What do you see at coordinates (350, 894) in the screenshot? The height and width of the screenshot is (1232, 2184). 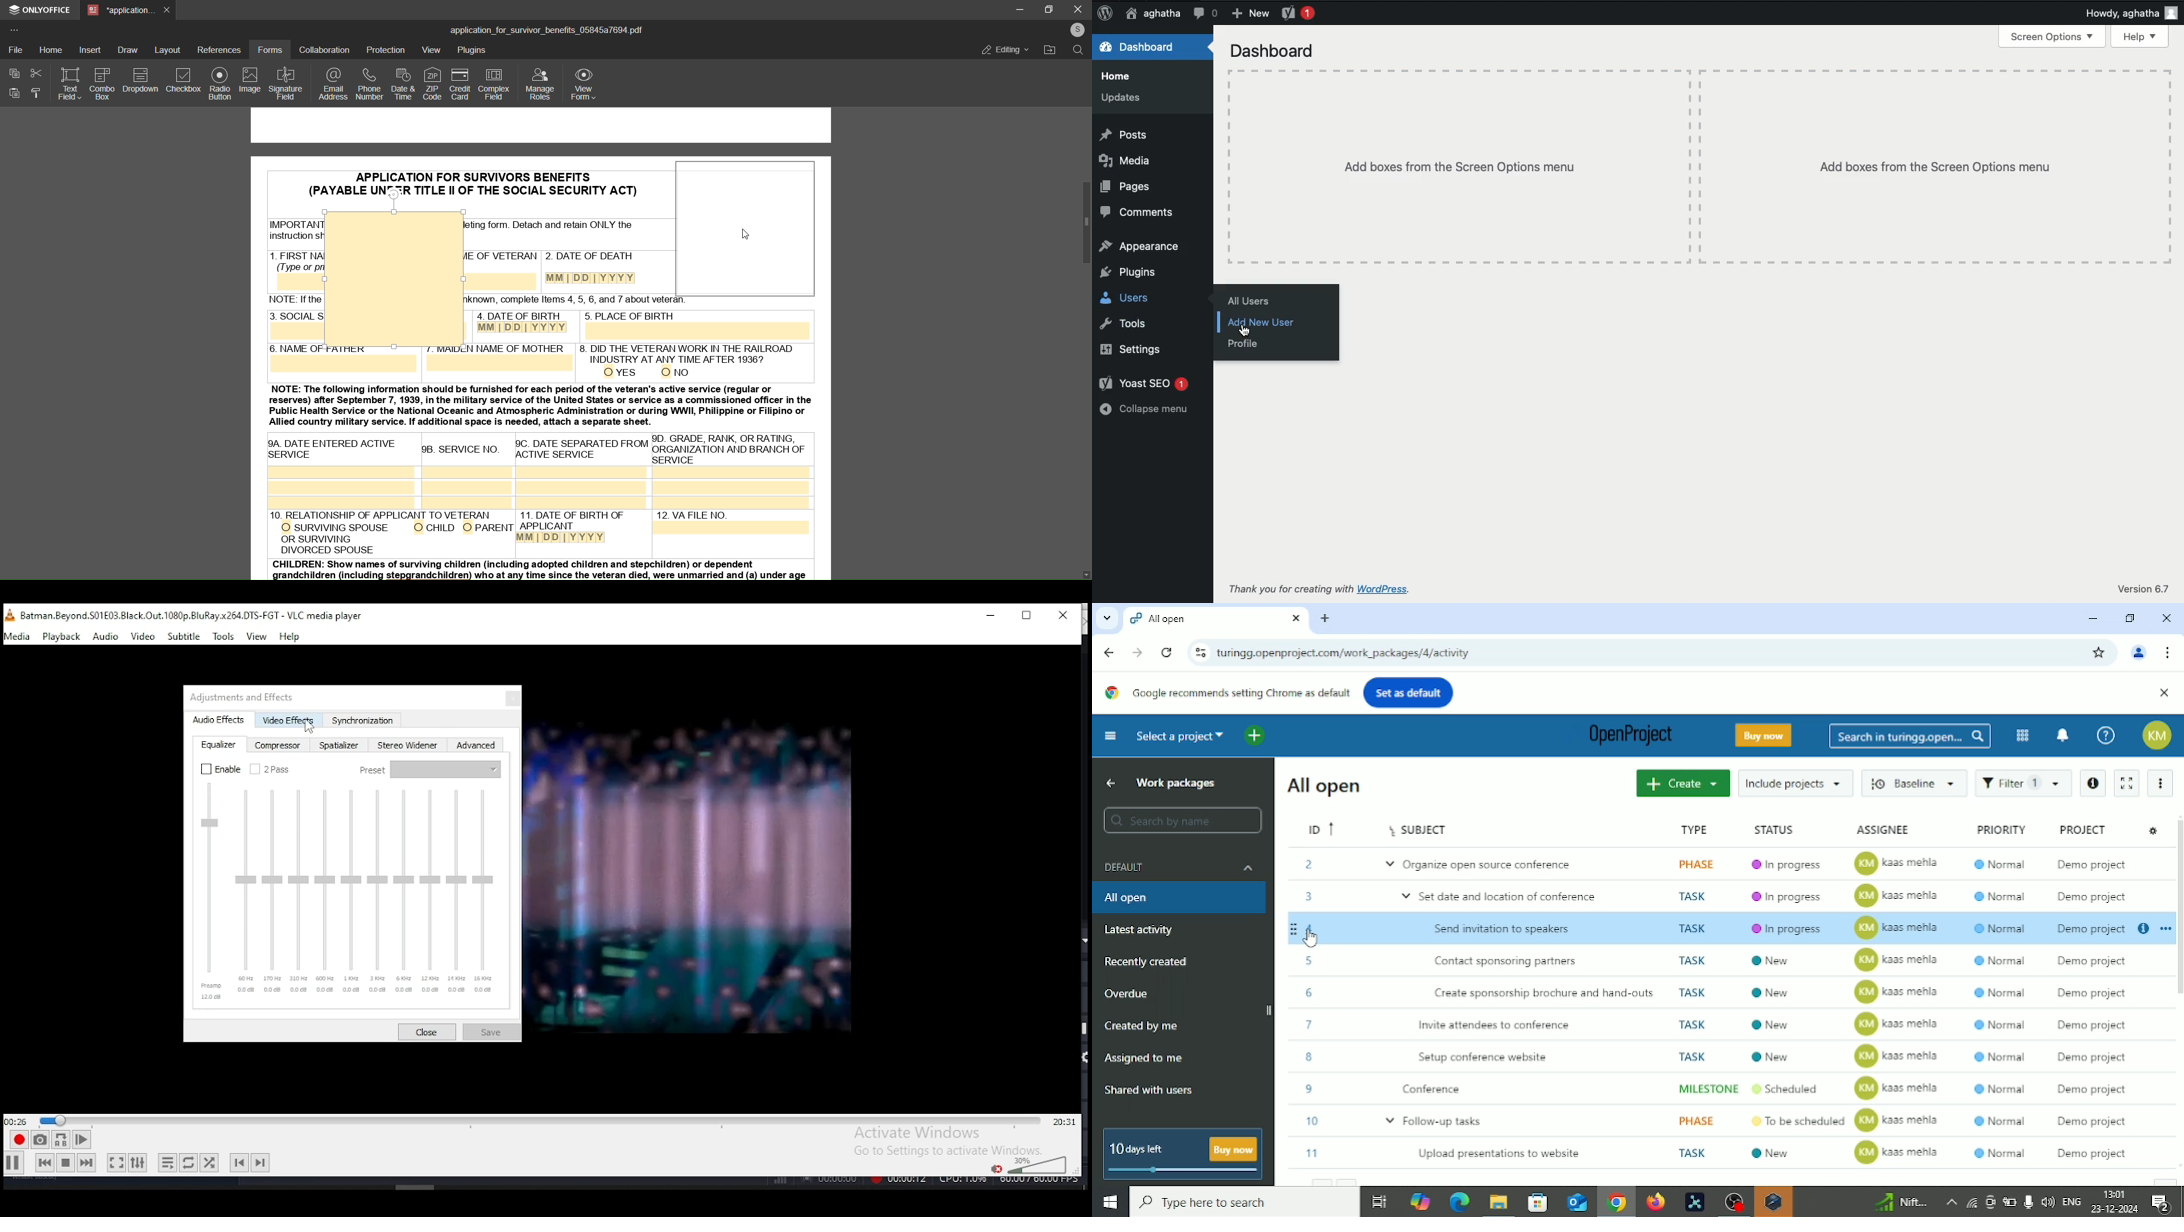 I see `` at bounding box center [350, 894].